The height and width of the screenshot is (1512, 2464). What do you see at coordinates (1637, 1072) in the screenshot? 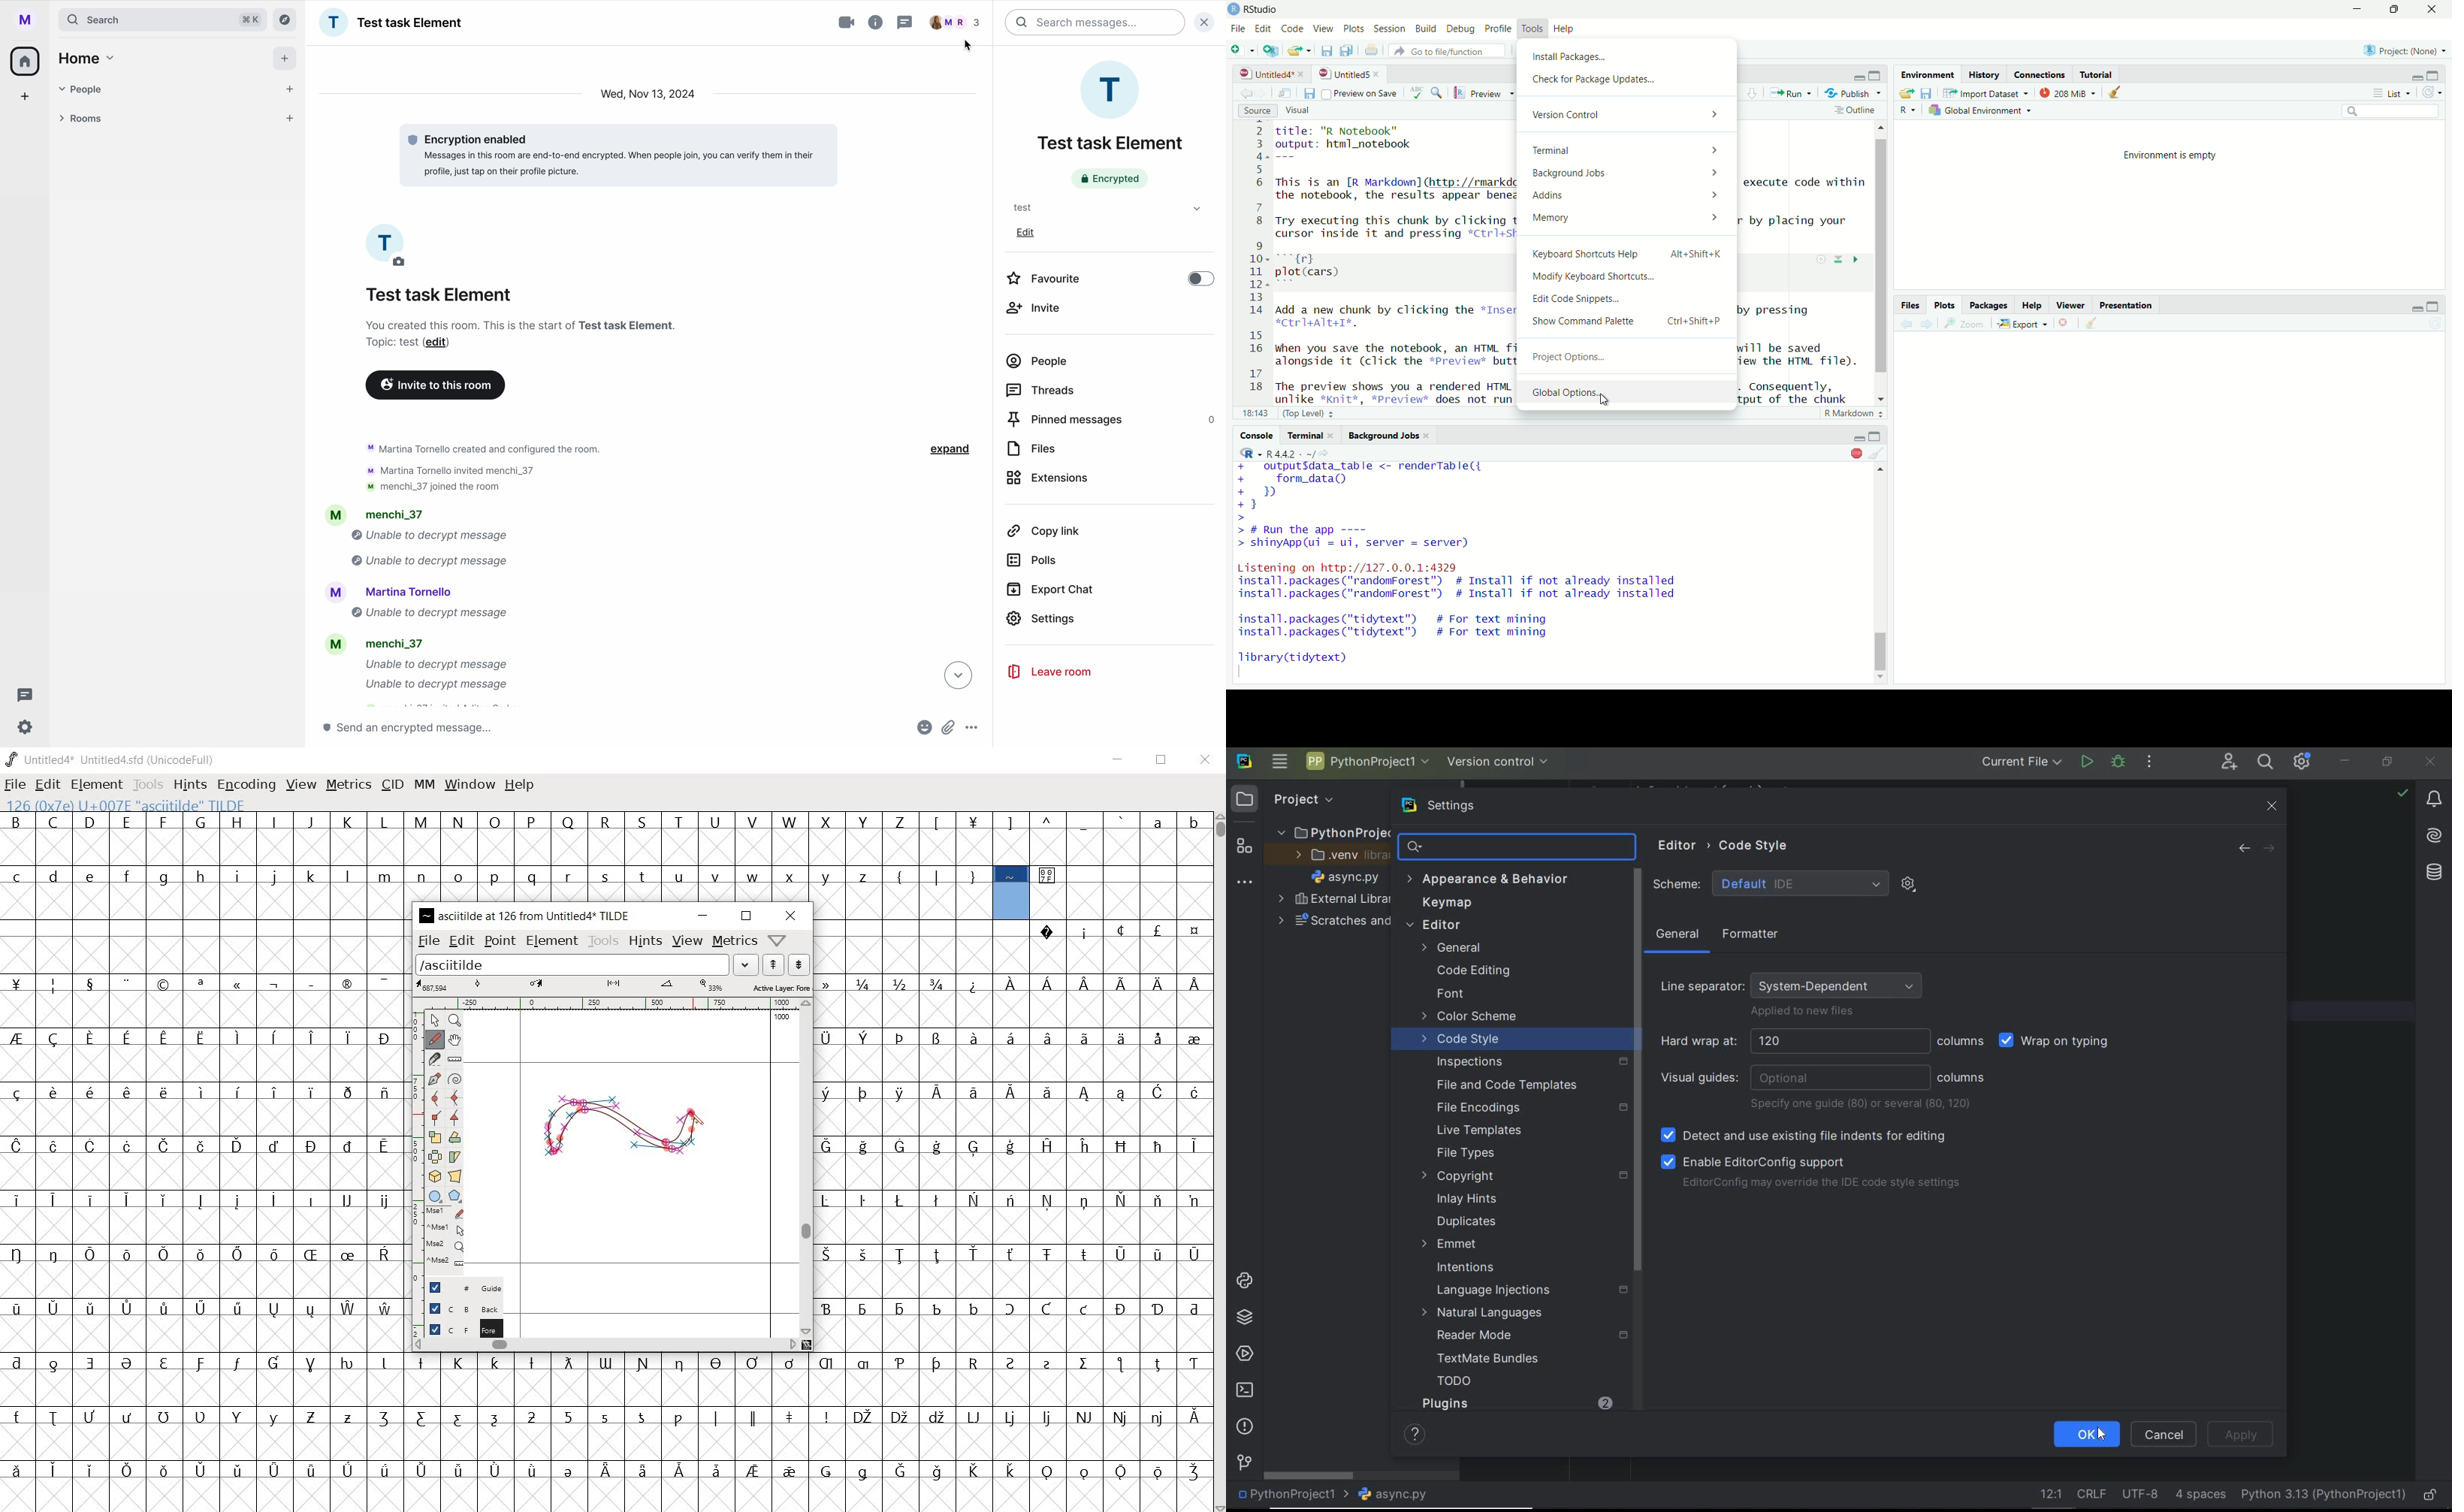
I see `Scroll Bar` at bounding box center [1637, 1072].